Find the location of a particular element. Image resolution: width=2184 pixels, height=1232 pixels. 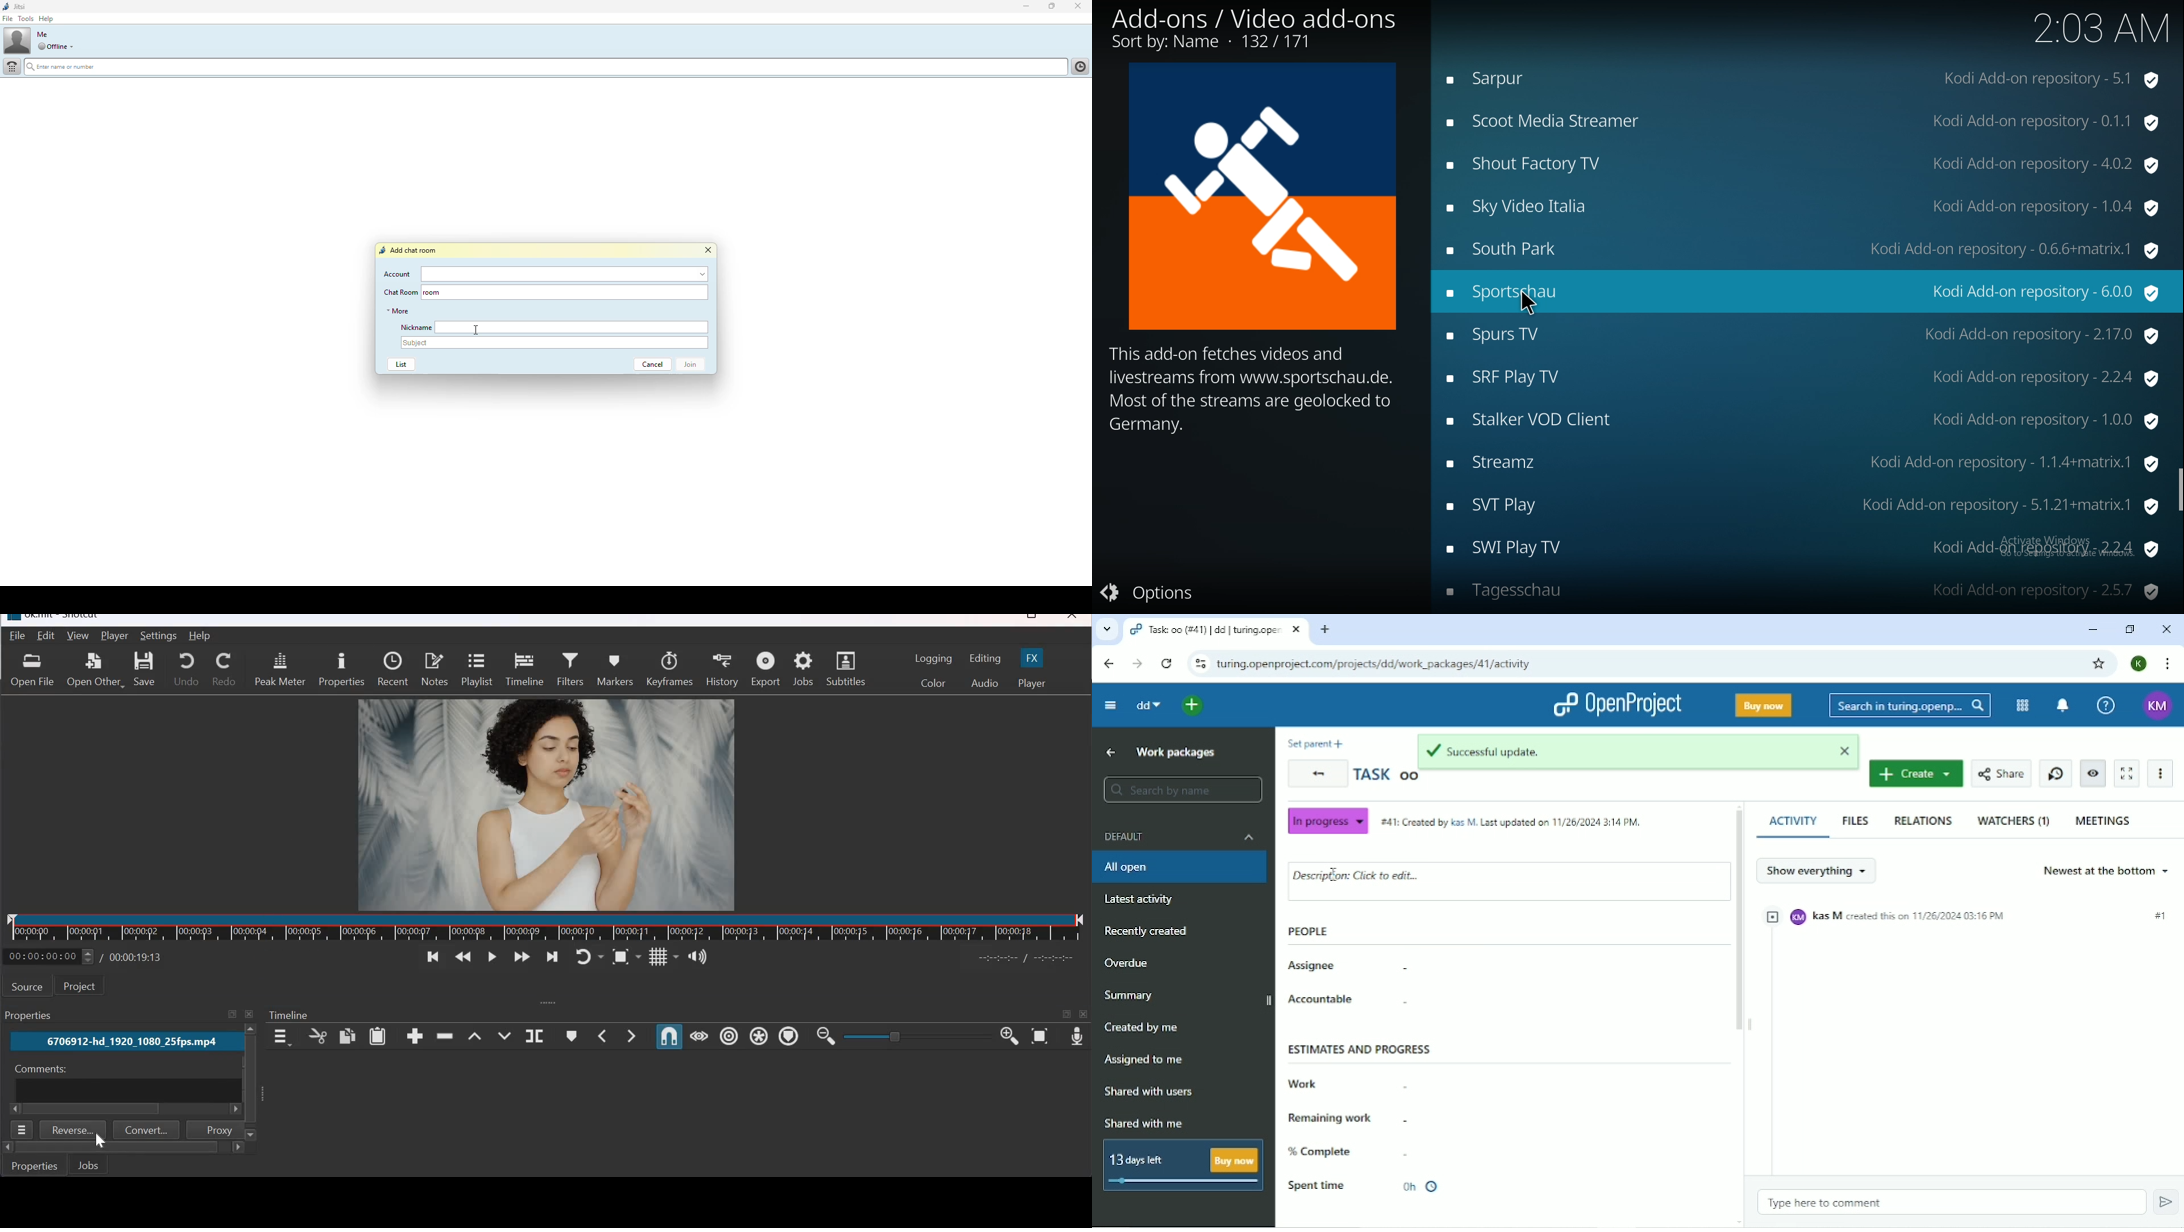

Undo is located at coordinates (187, 668).